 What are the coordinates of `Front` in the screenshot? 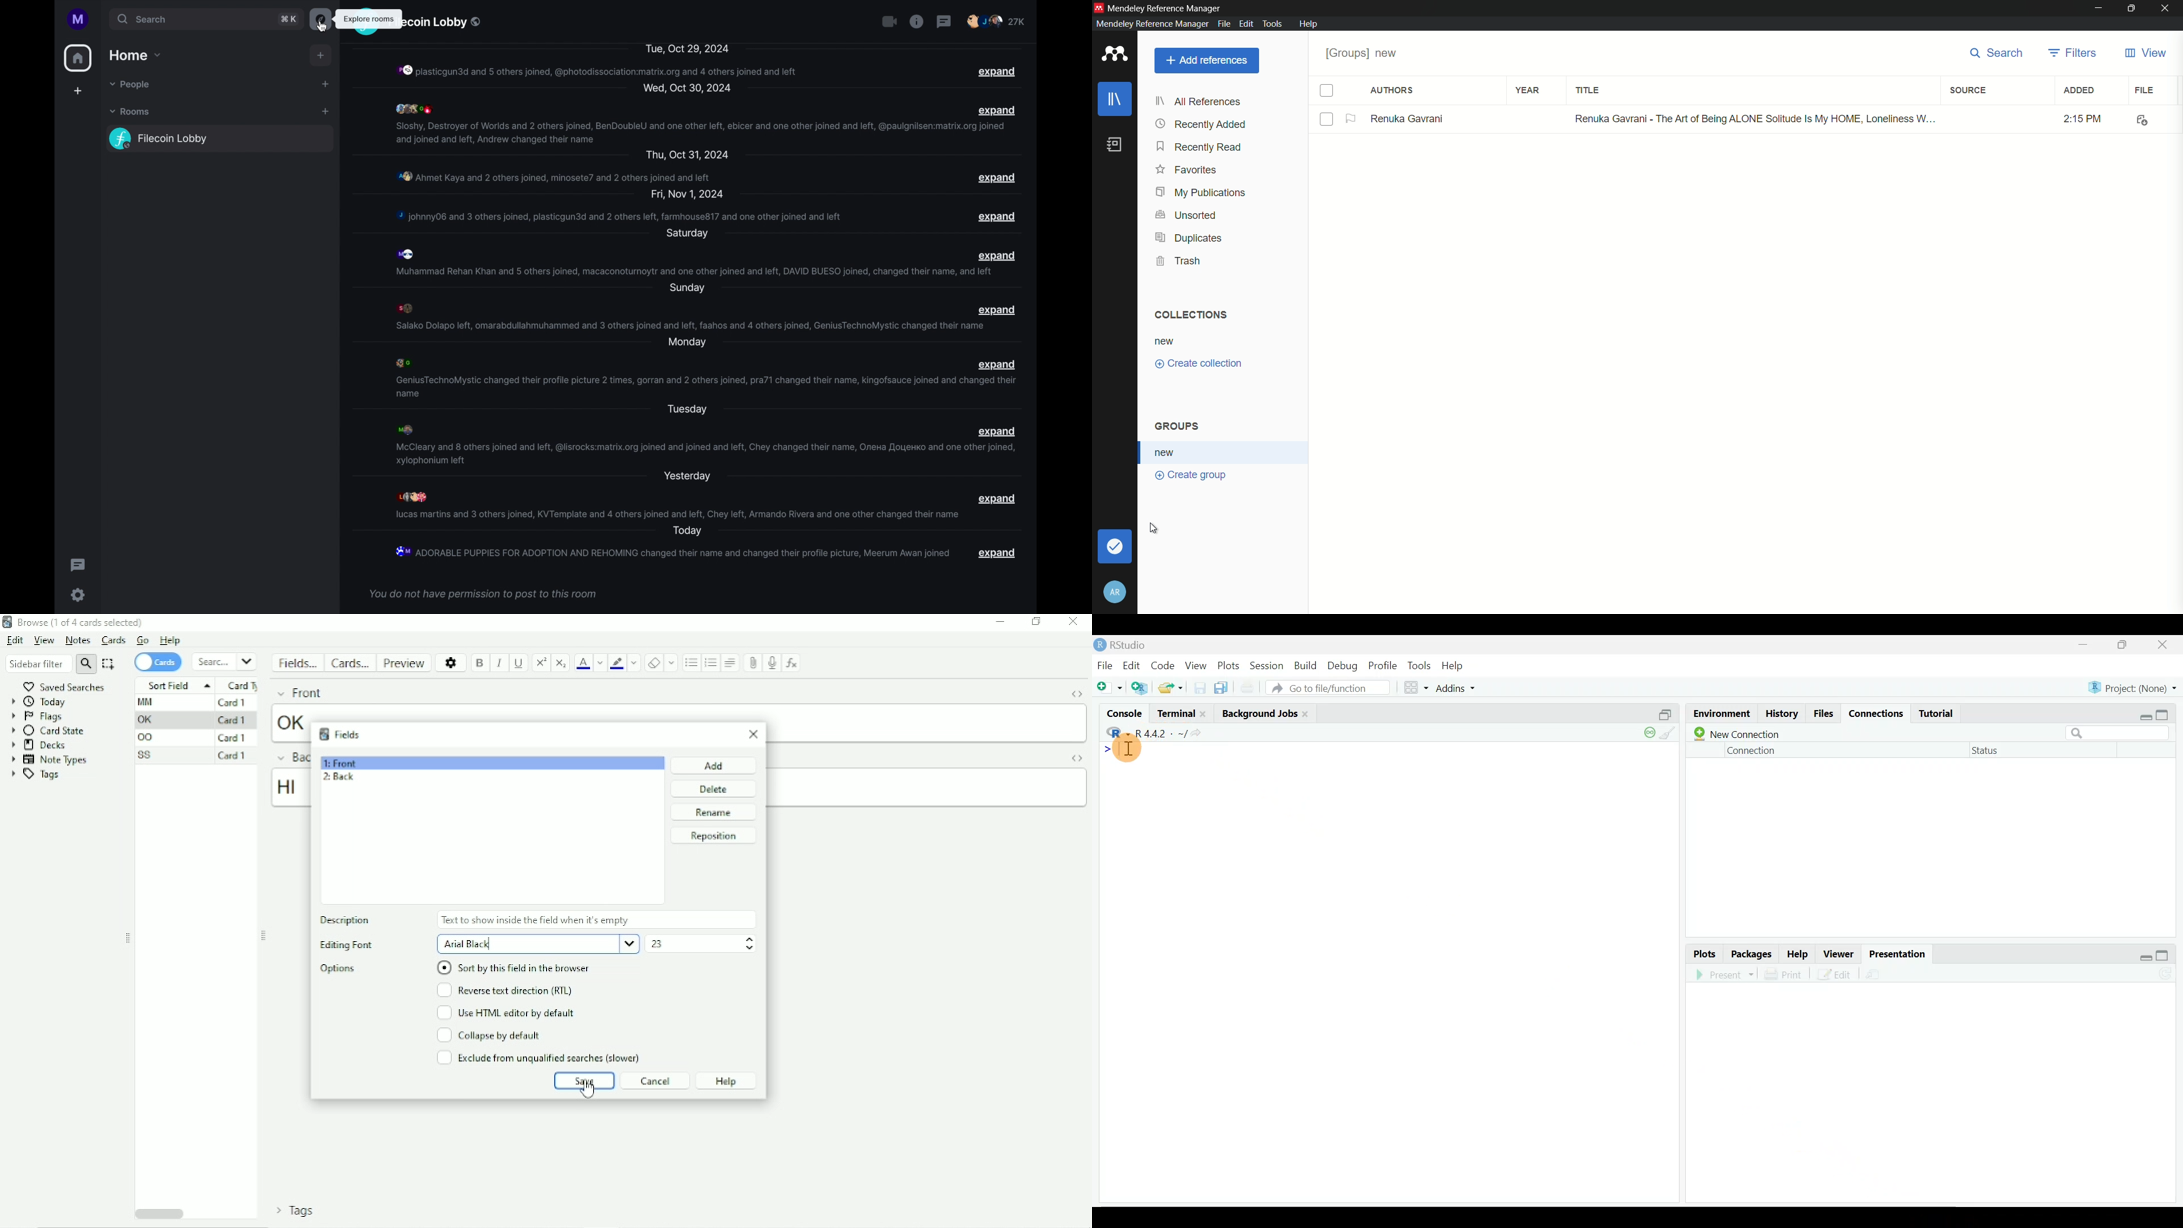 It's located at (297, 693).